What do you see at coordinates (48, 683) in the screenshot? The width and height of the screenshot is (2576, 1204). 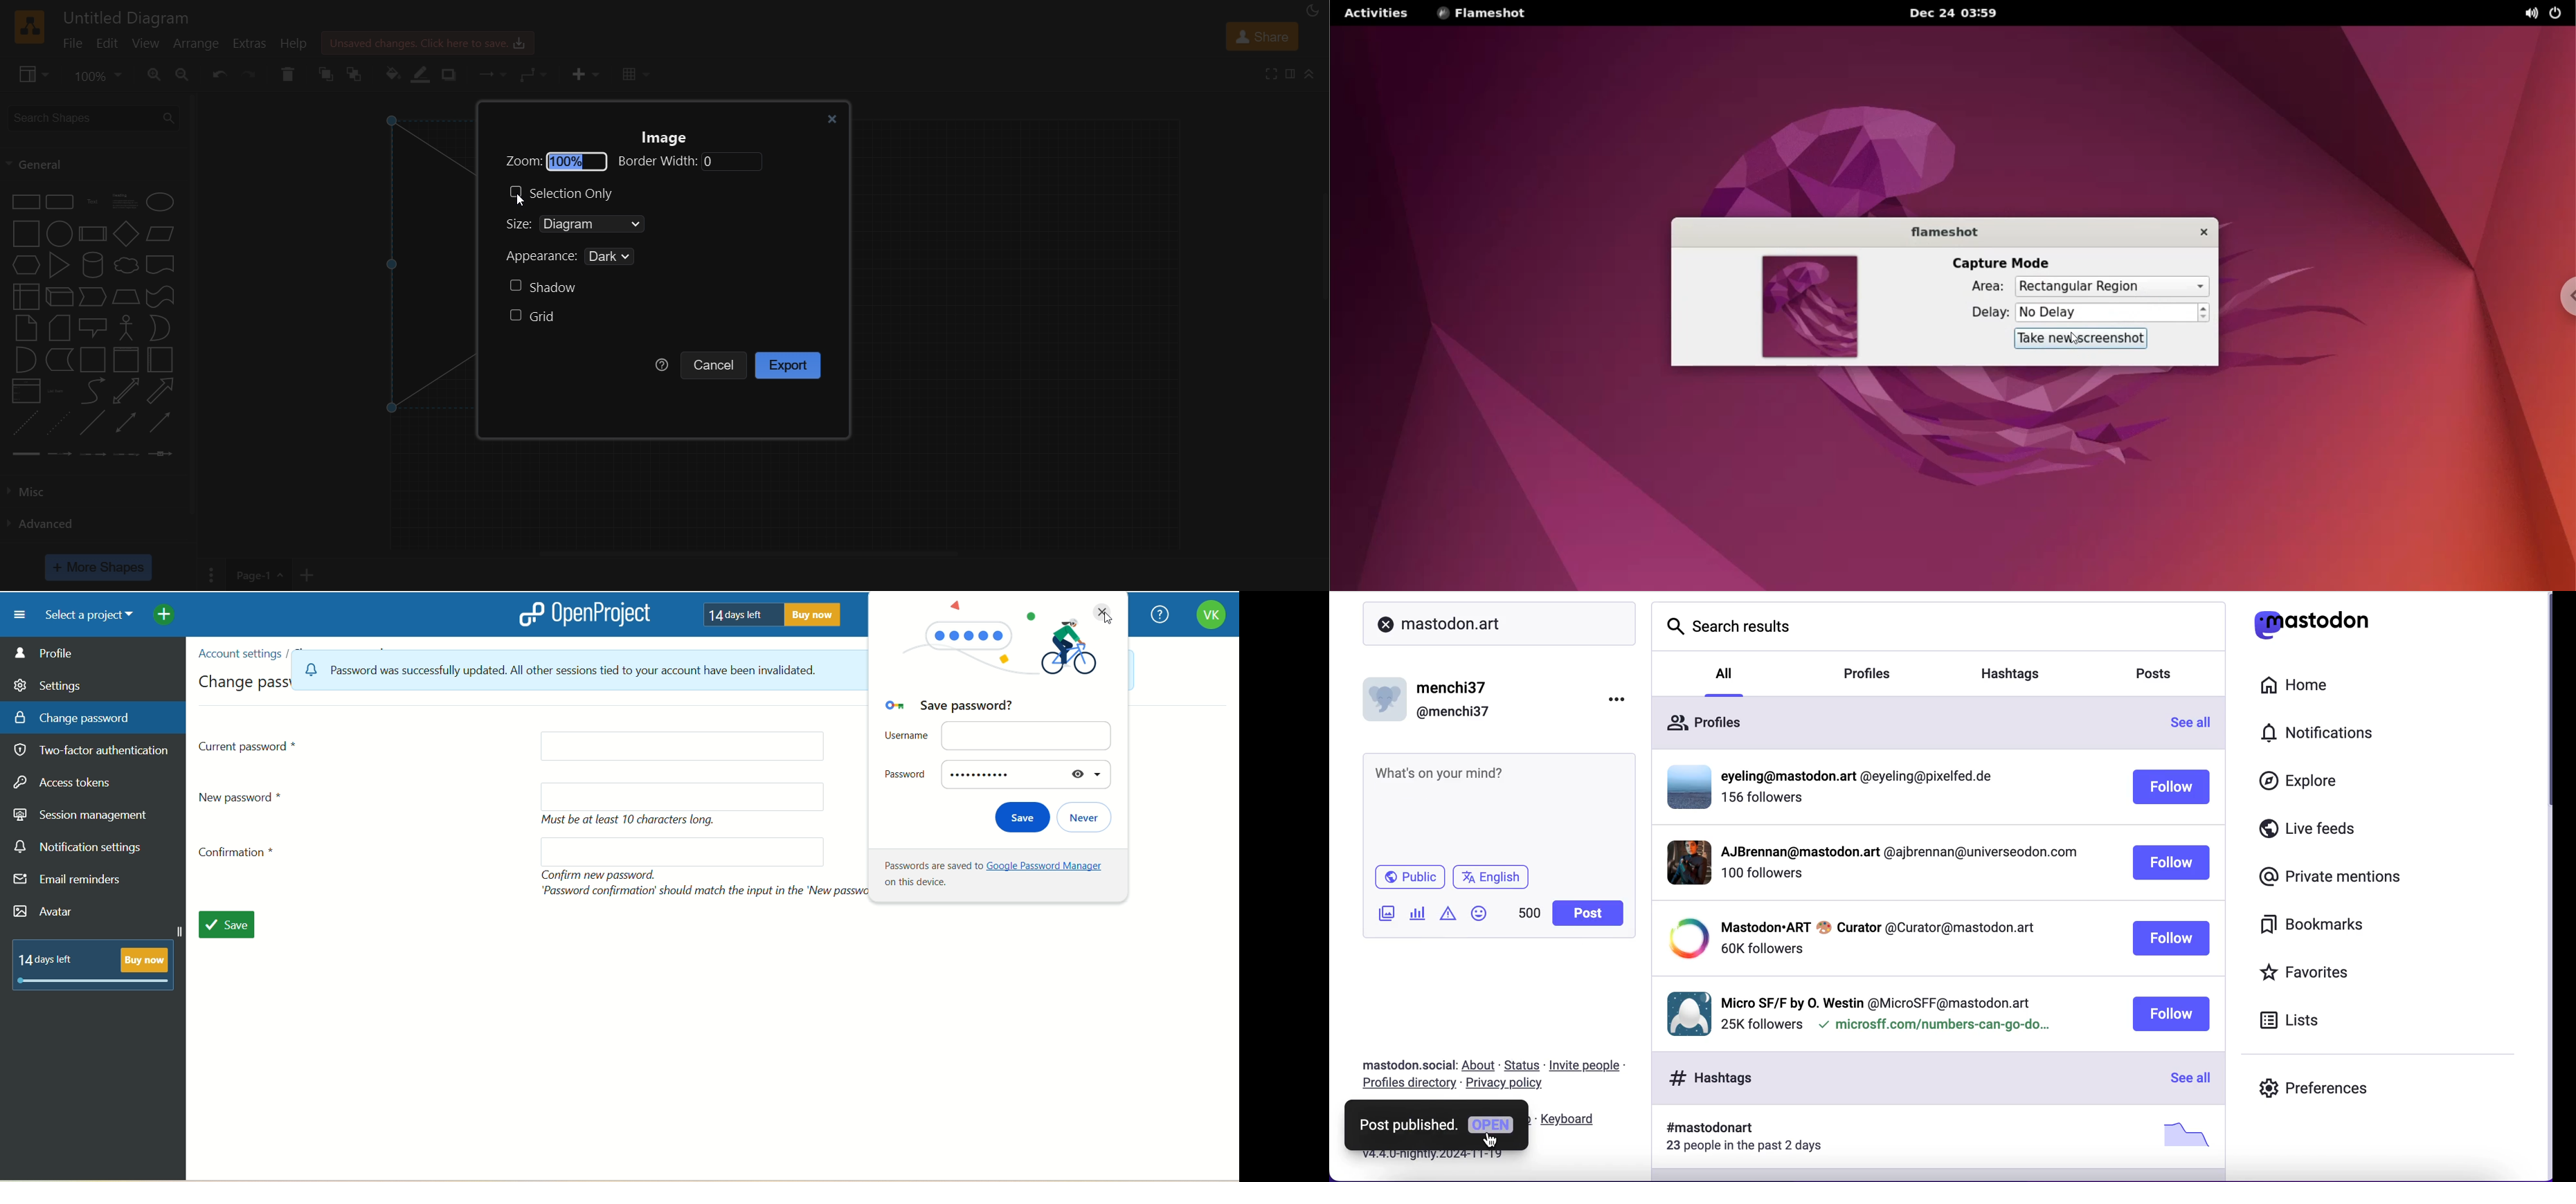 I see `settings` at bounding box center [48, 683].